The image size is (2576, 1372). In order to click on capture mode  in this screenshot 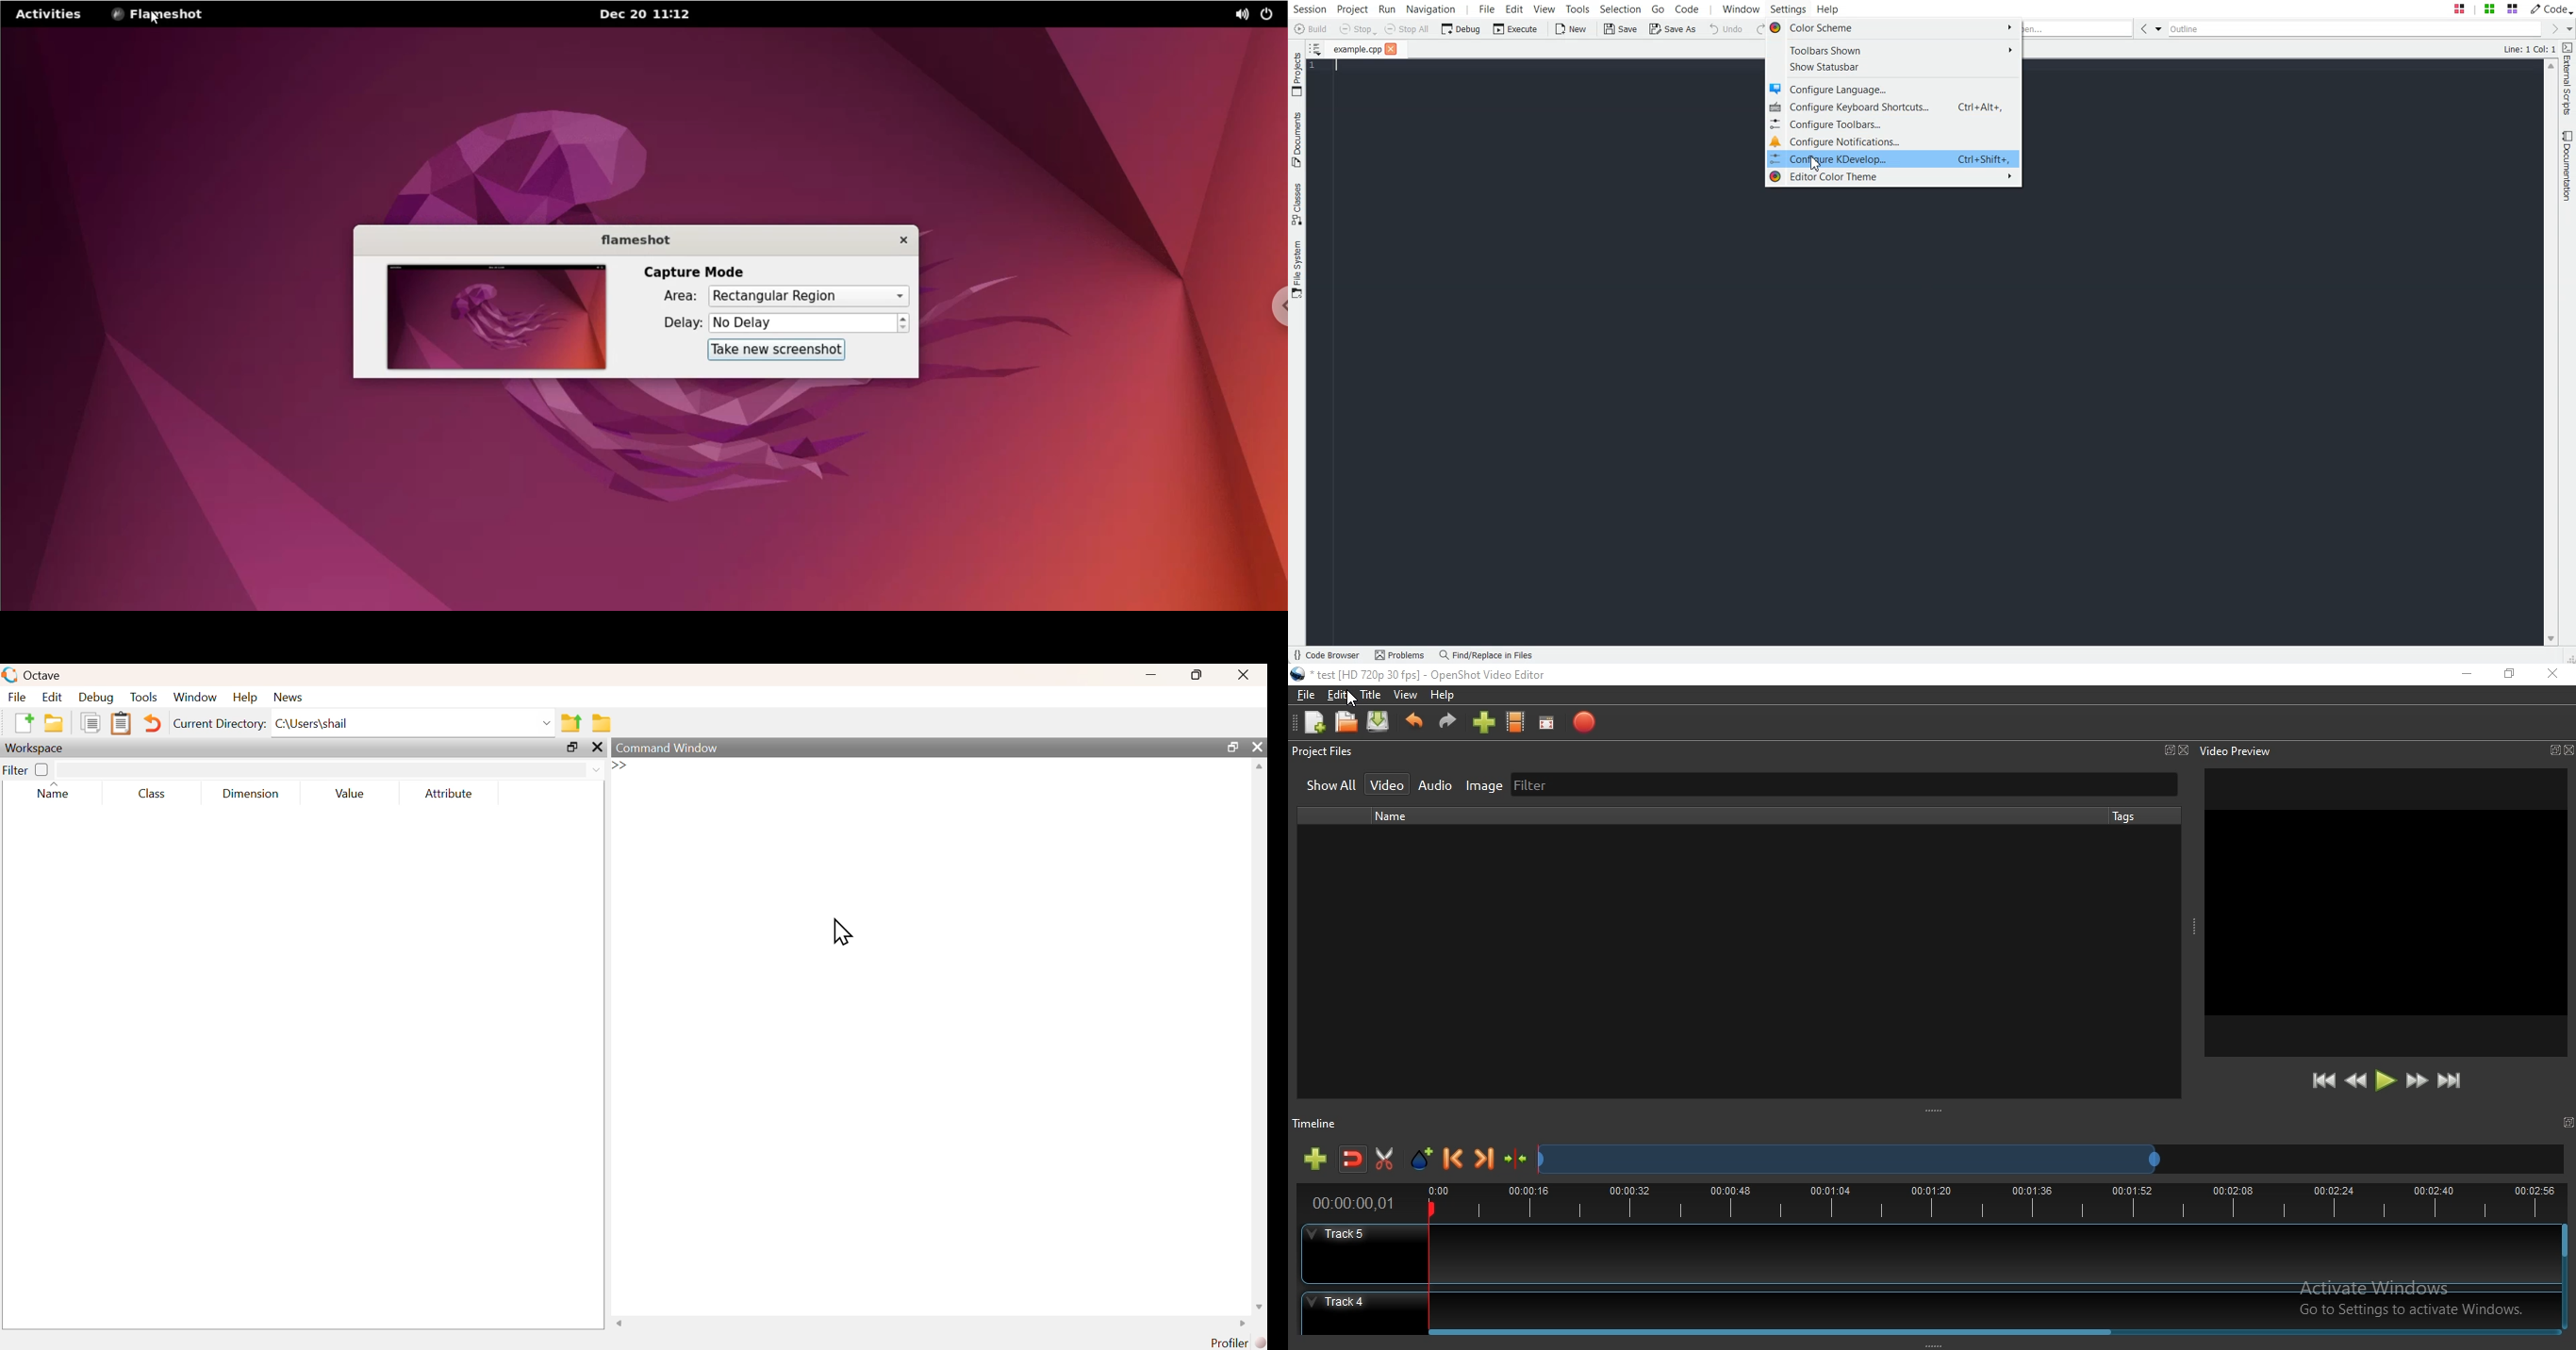, I will do `click(698, 272)`.